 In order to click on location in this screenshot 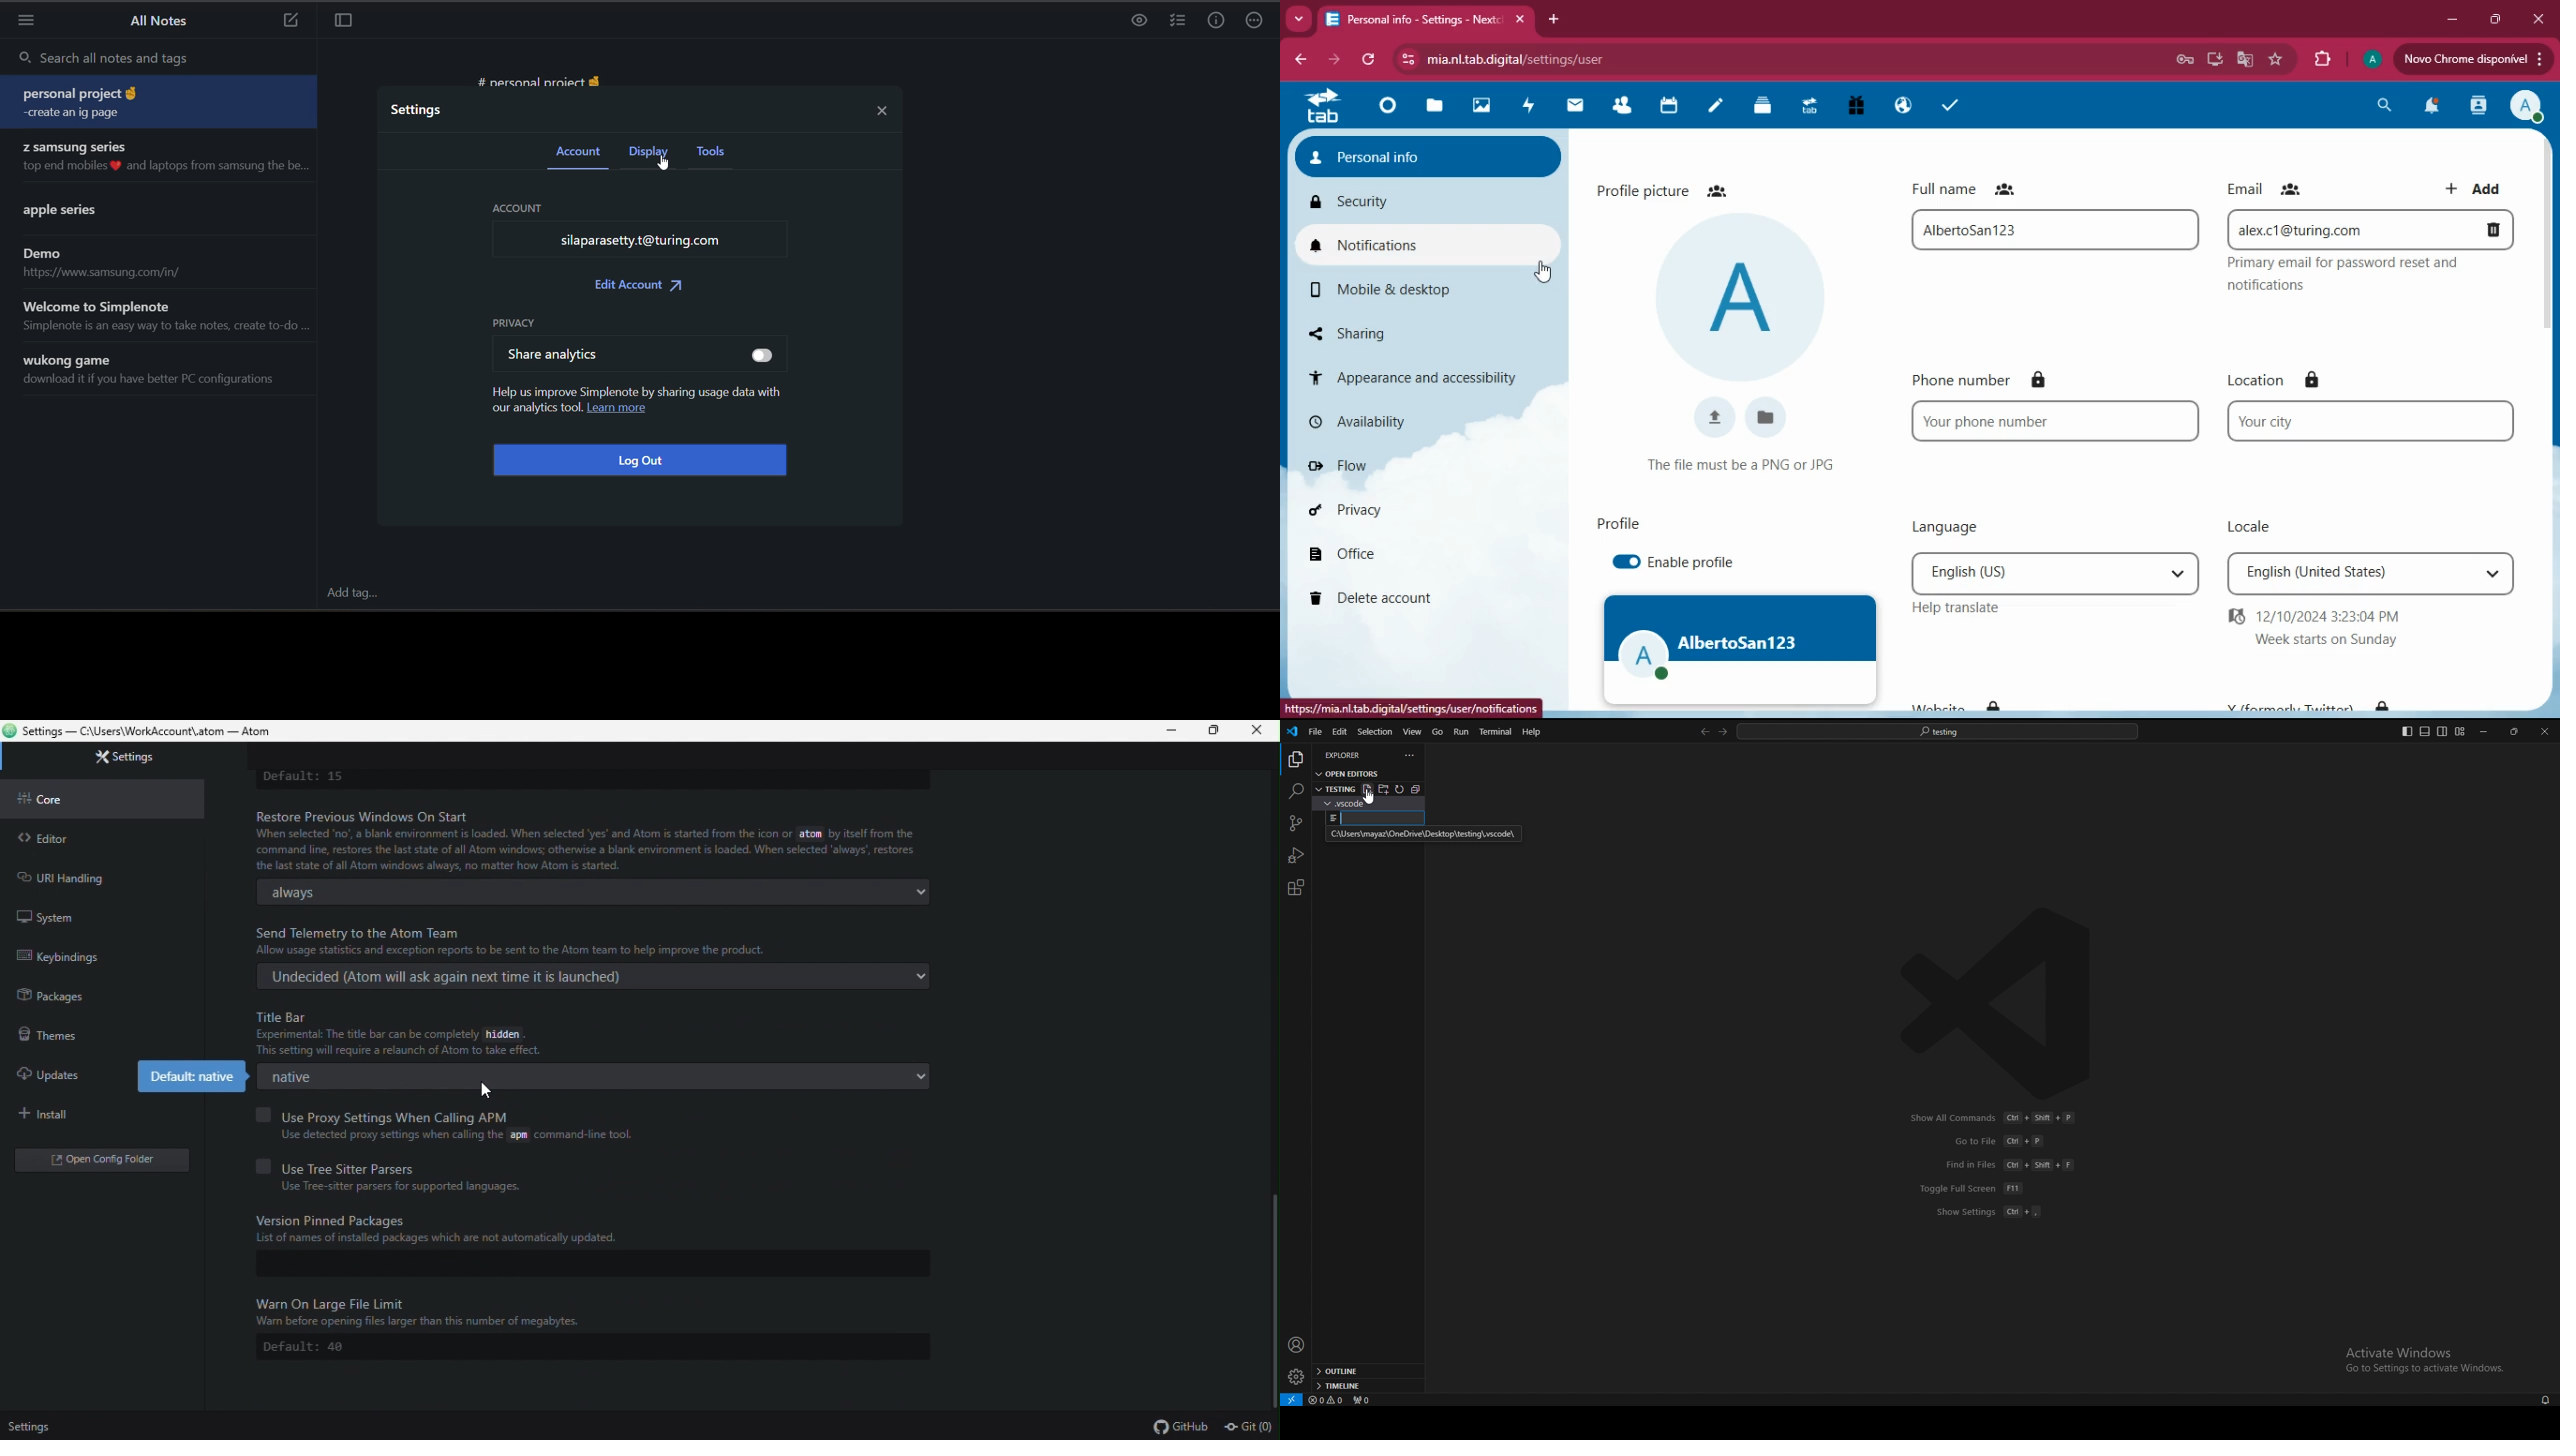, I will do `click(2278, 379)`.